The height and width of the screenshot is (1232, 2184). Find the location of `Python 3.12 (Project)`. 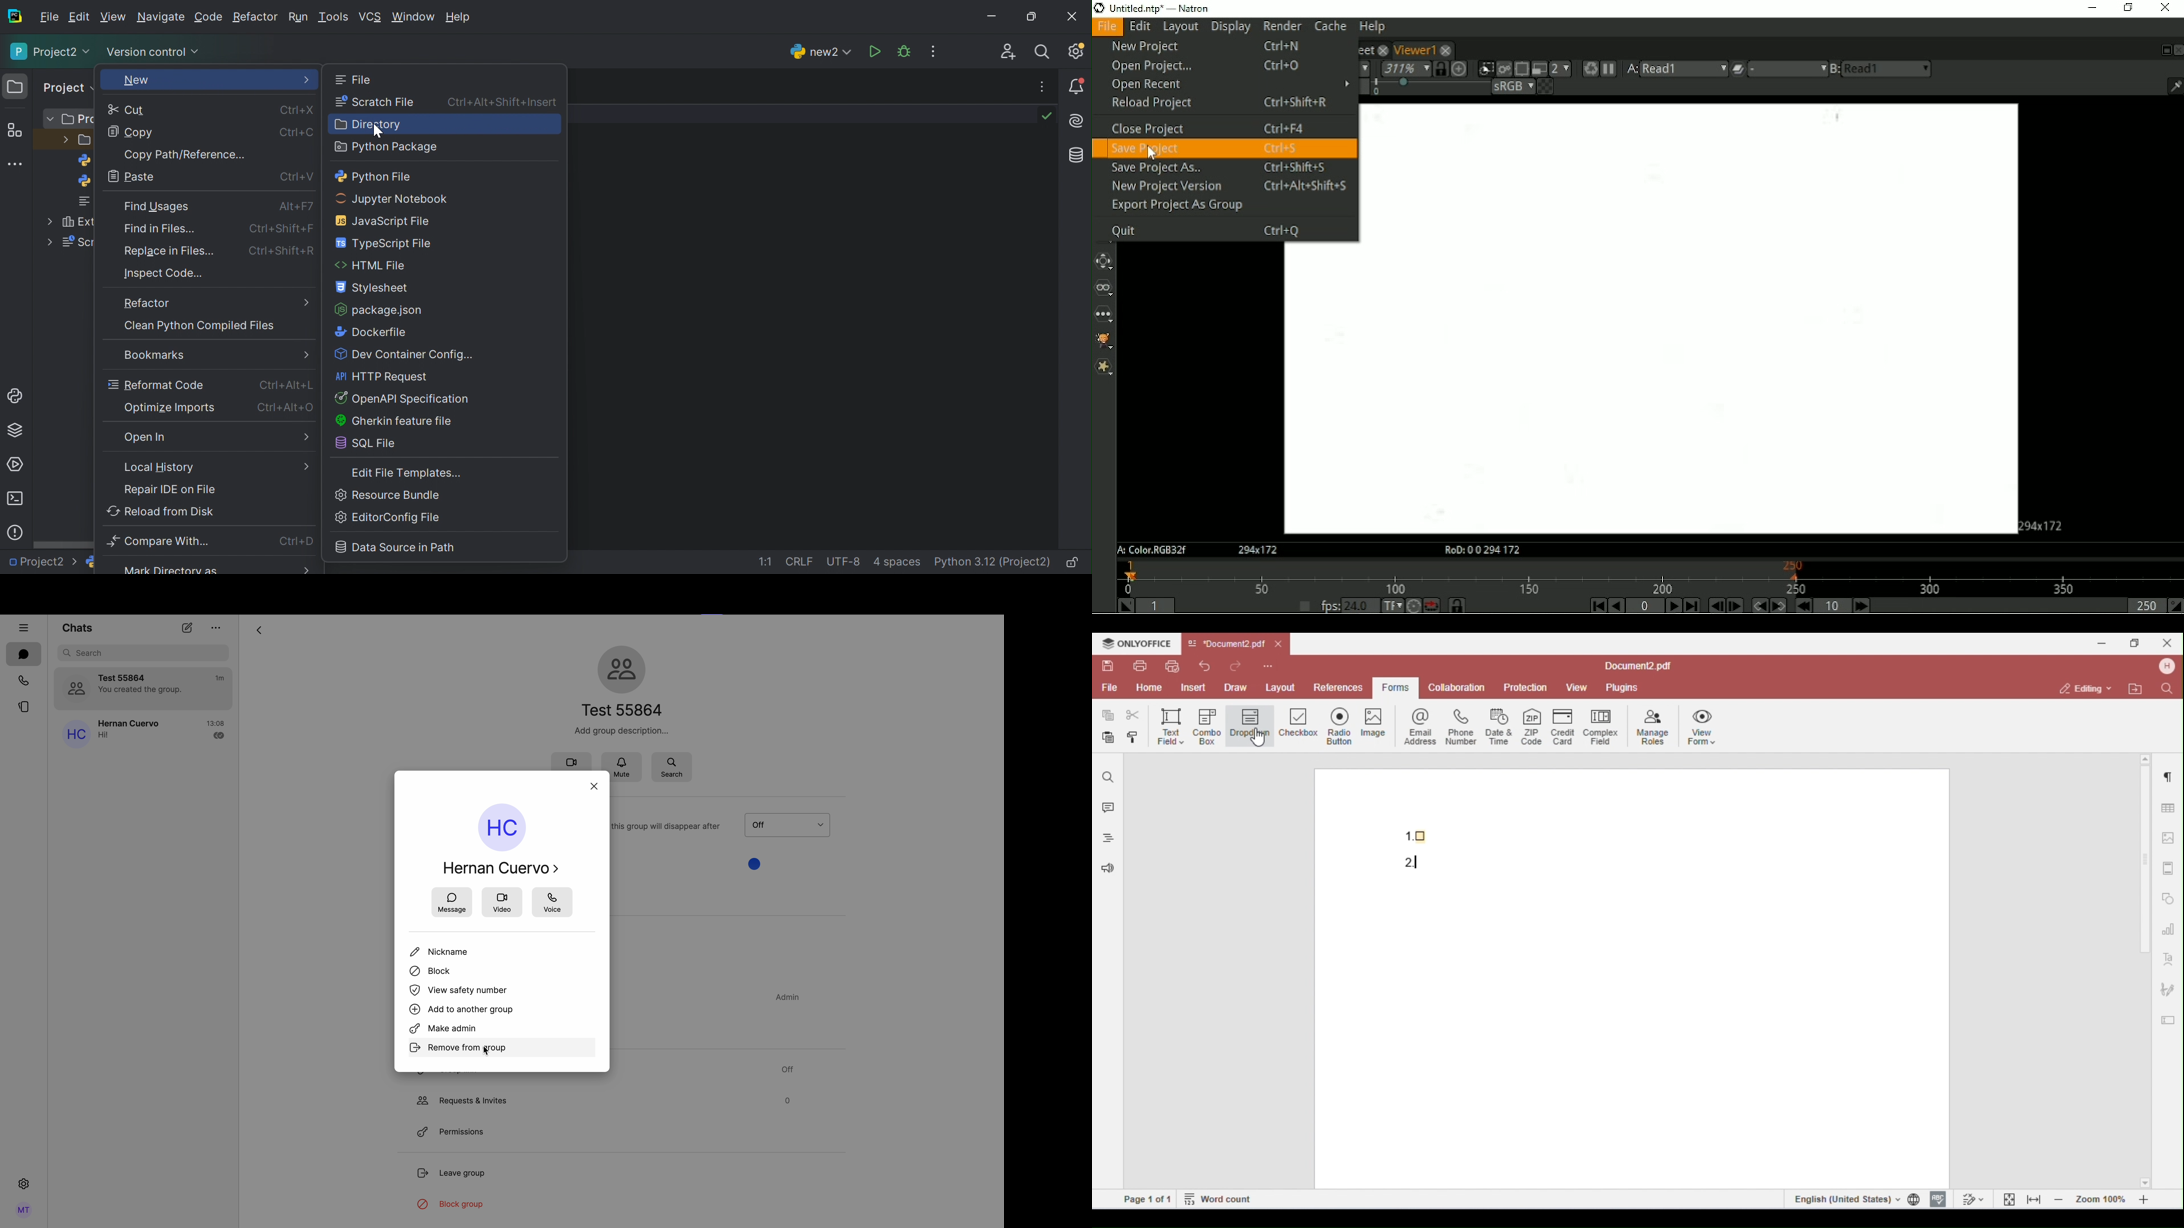

Python 3.12 (Project) is located at coordinates (993, 563).